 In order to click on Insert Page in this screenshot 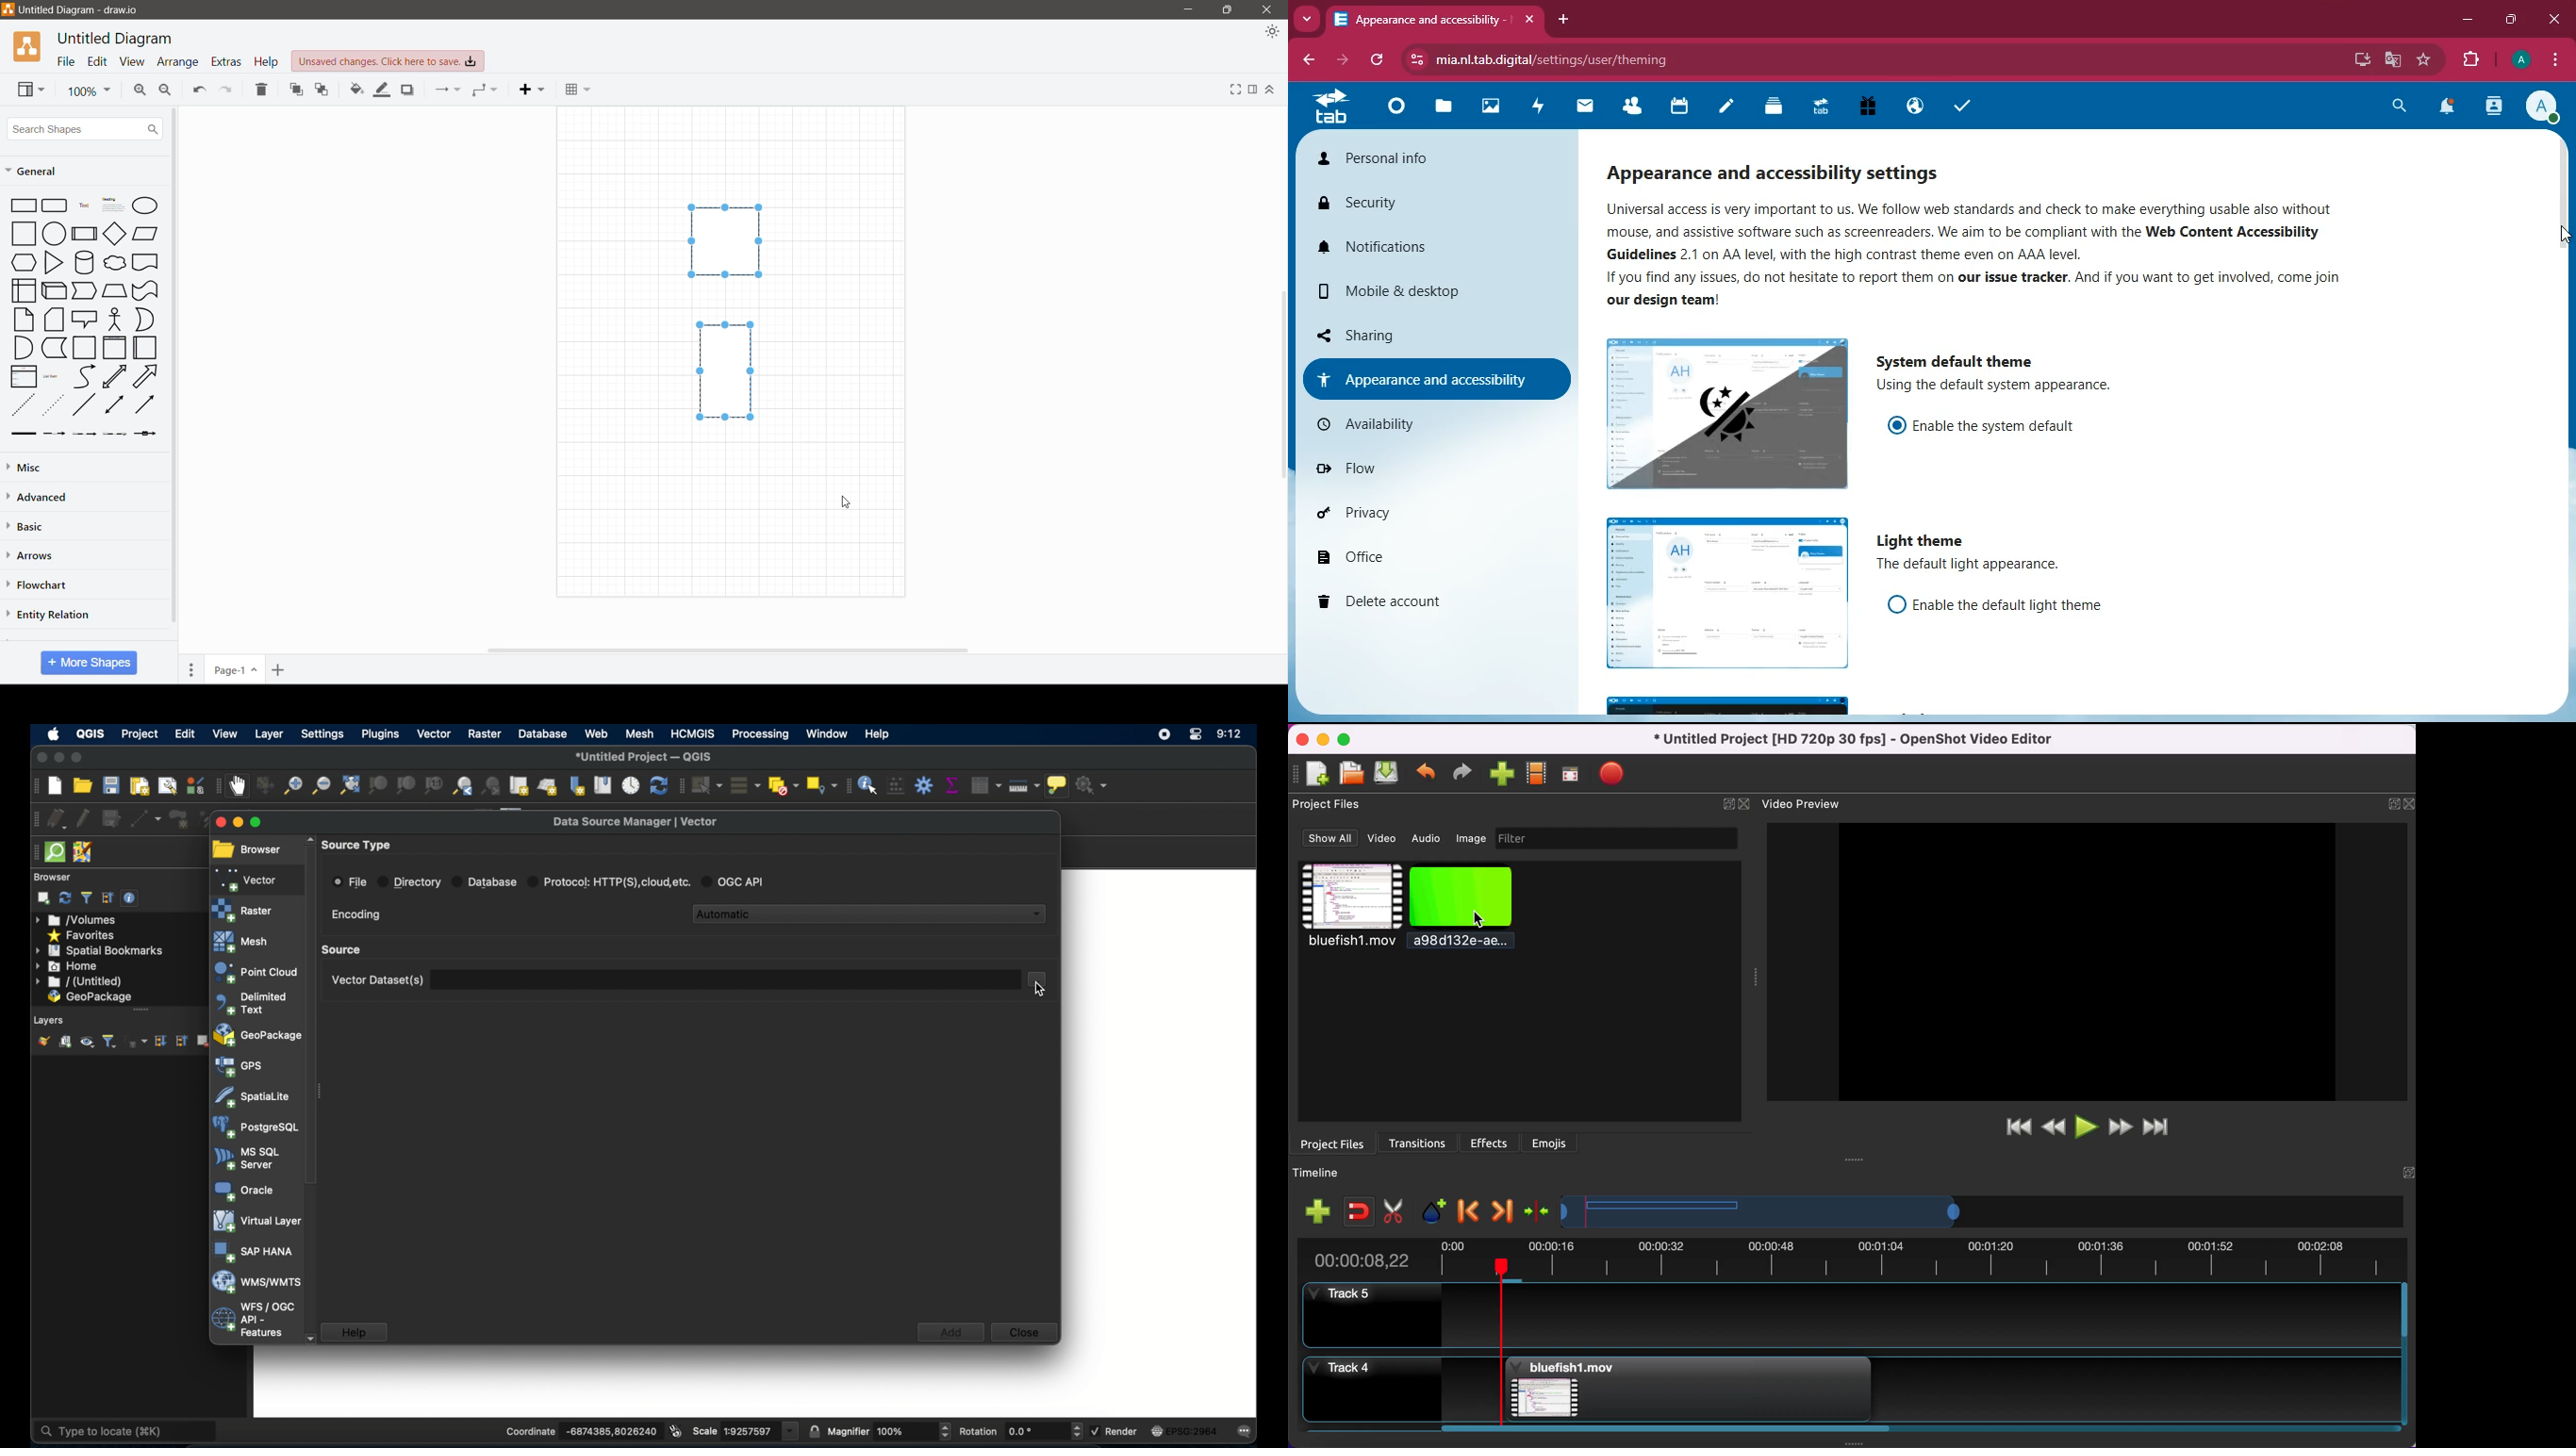, I will do `click(280, 669)`.